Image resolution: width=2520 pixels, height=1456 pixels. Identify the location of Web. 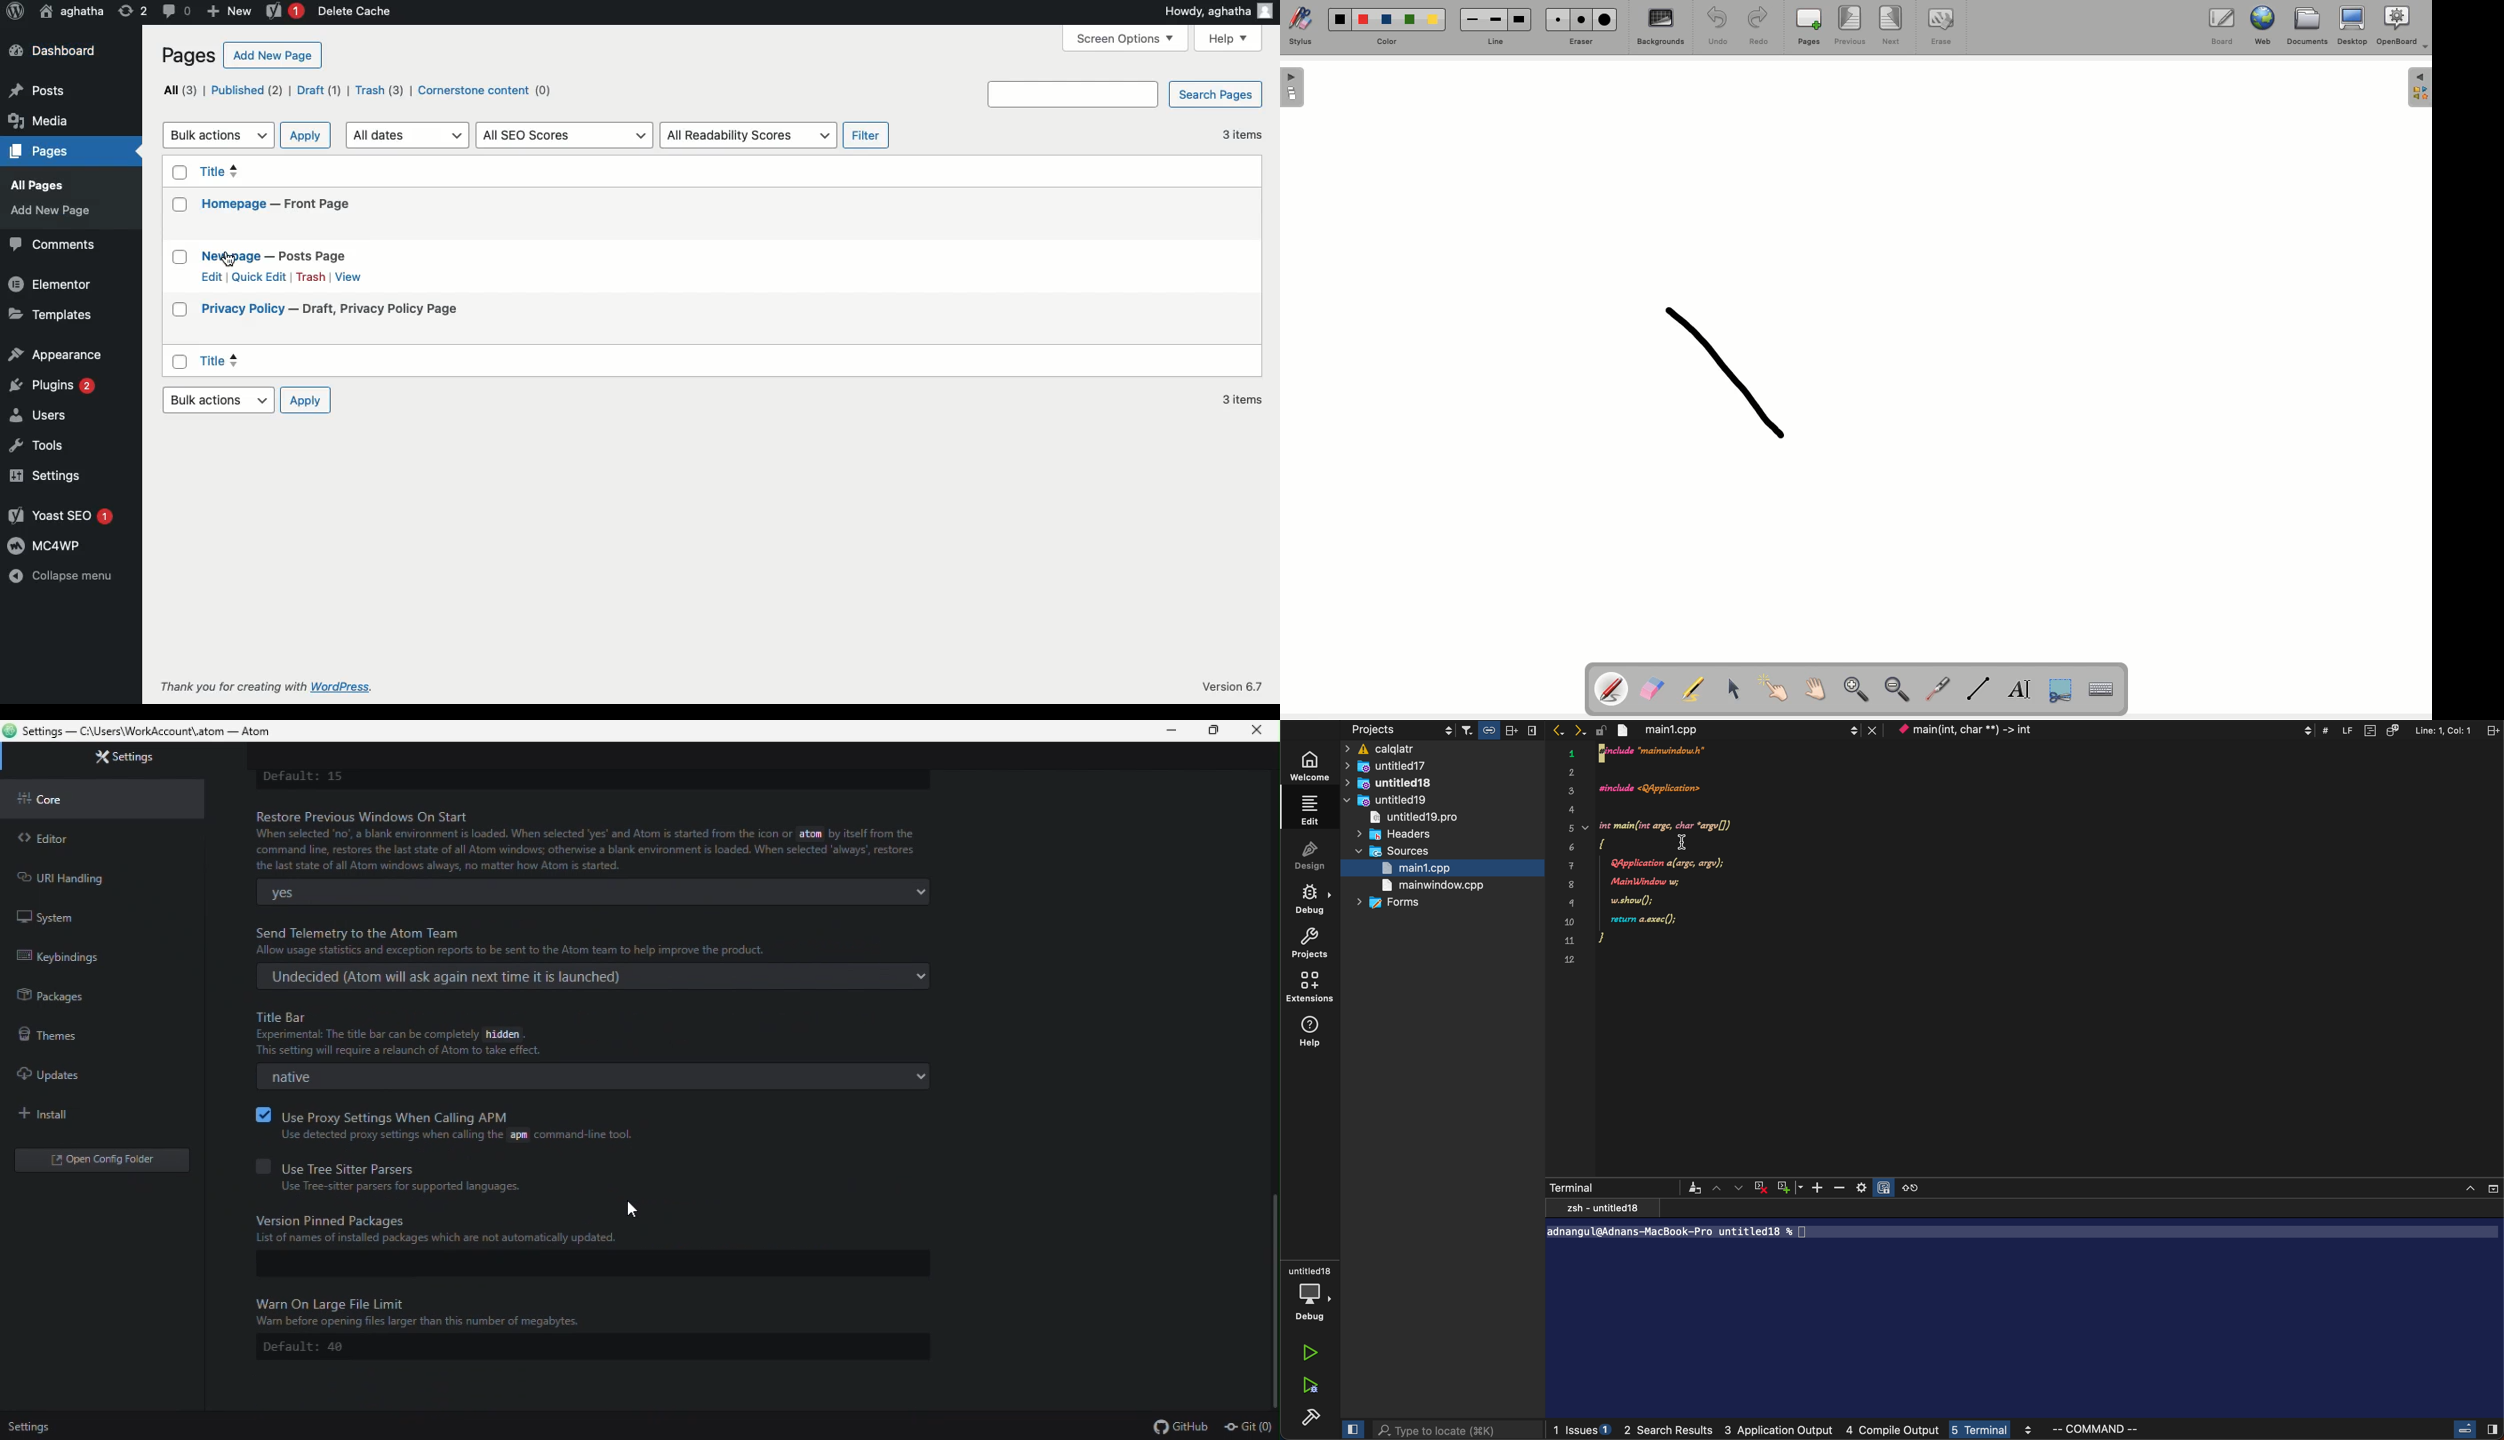
(2265, 26).